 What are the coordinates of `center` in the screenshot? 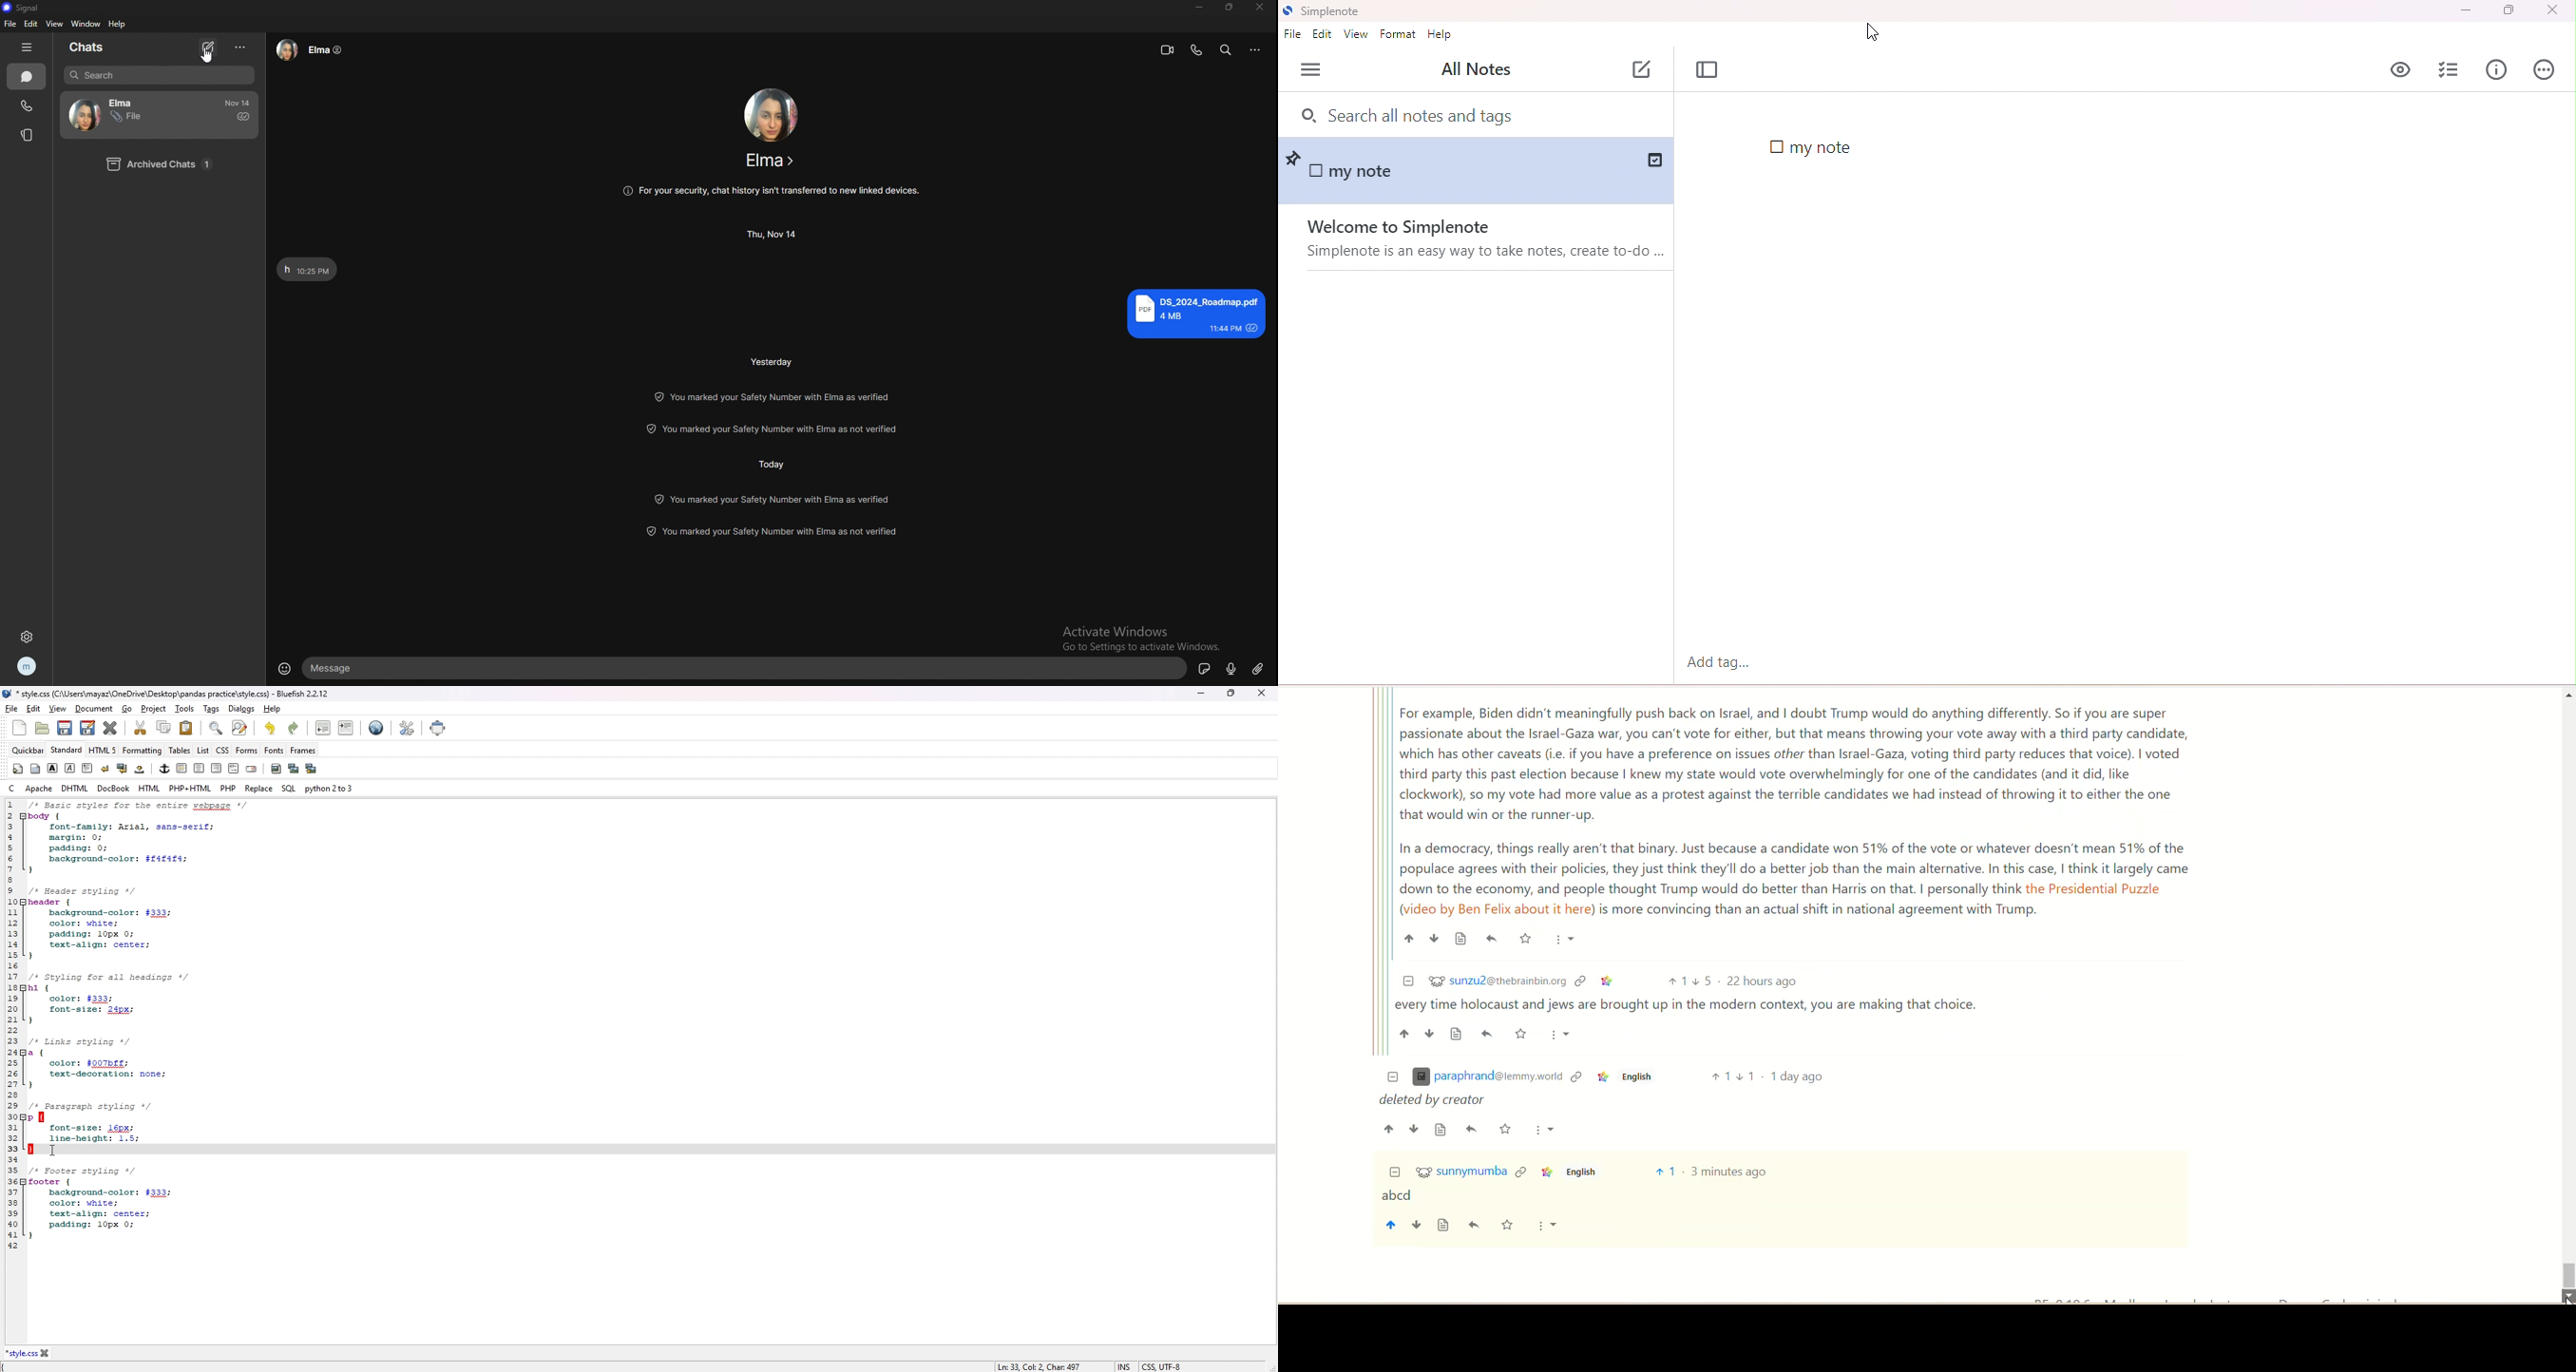 It's located at (199, 769).